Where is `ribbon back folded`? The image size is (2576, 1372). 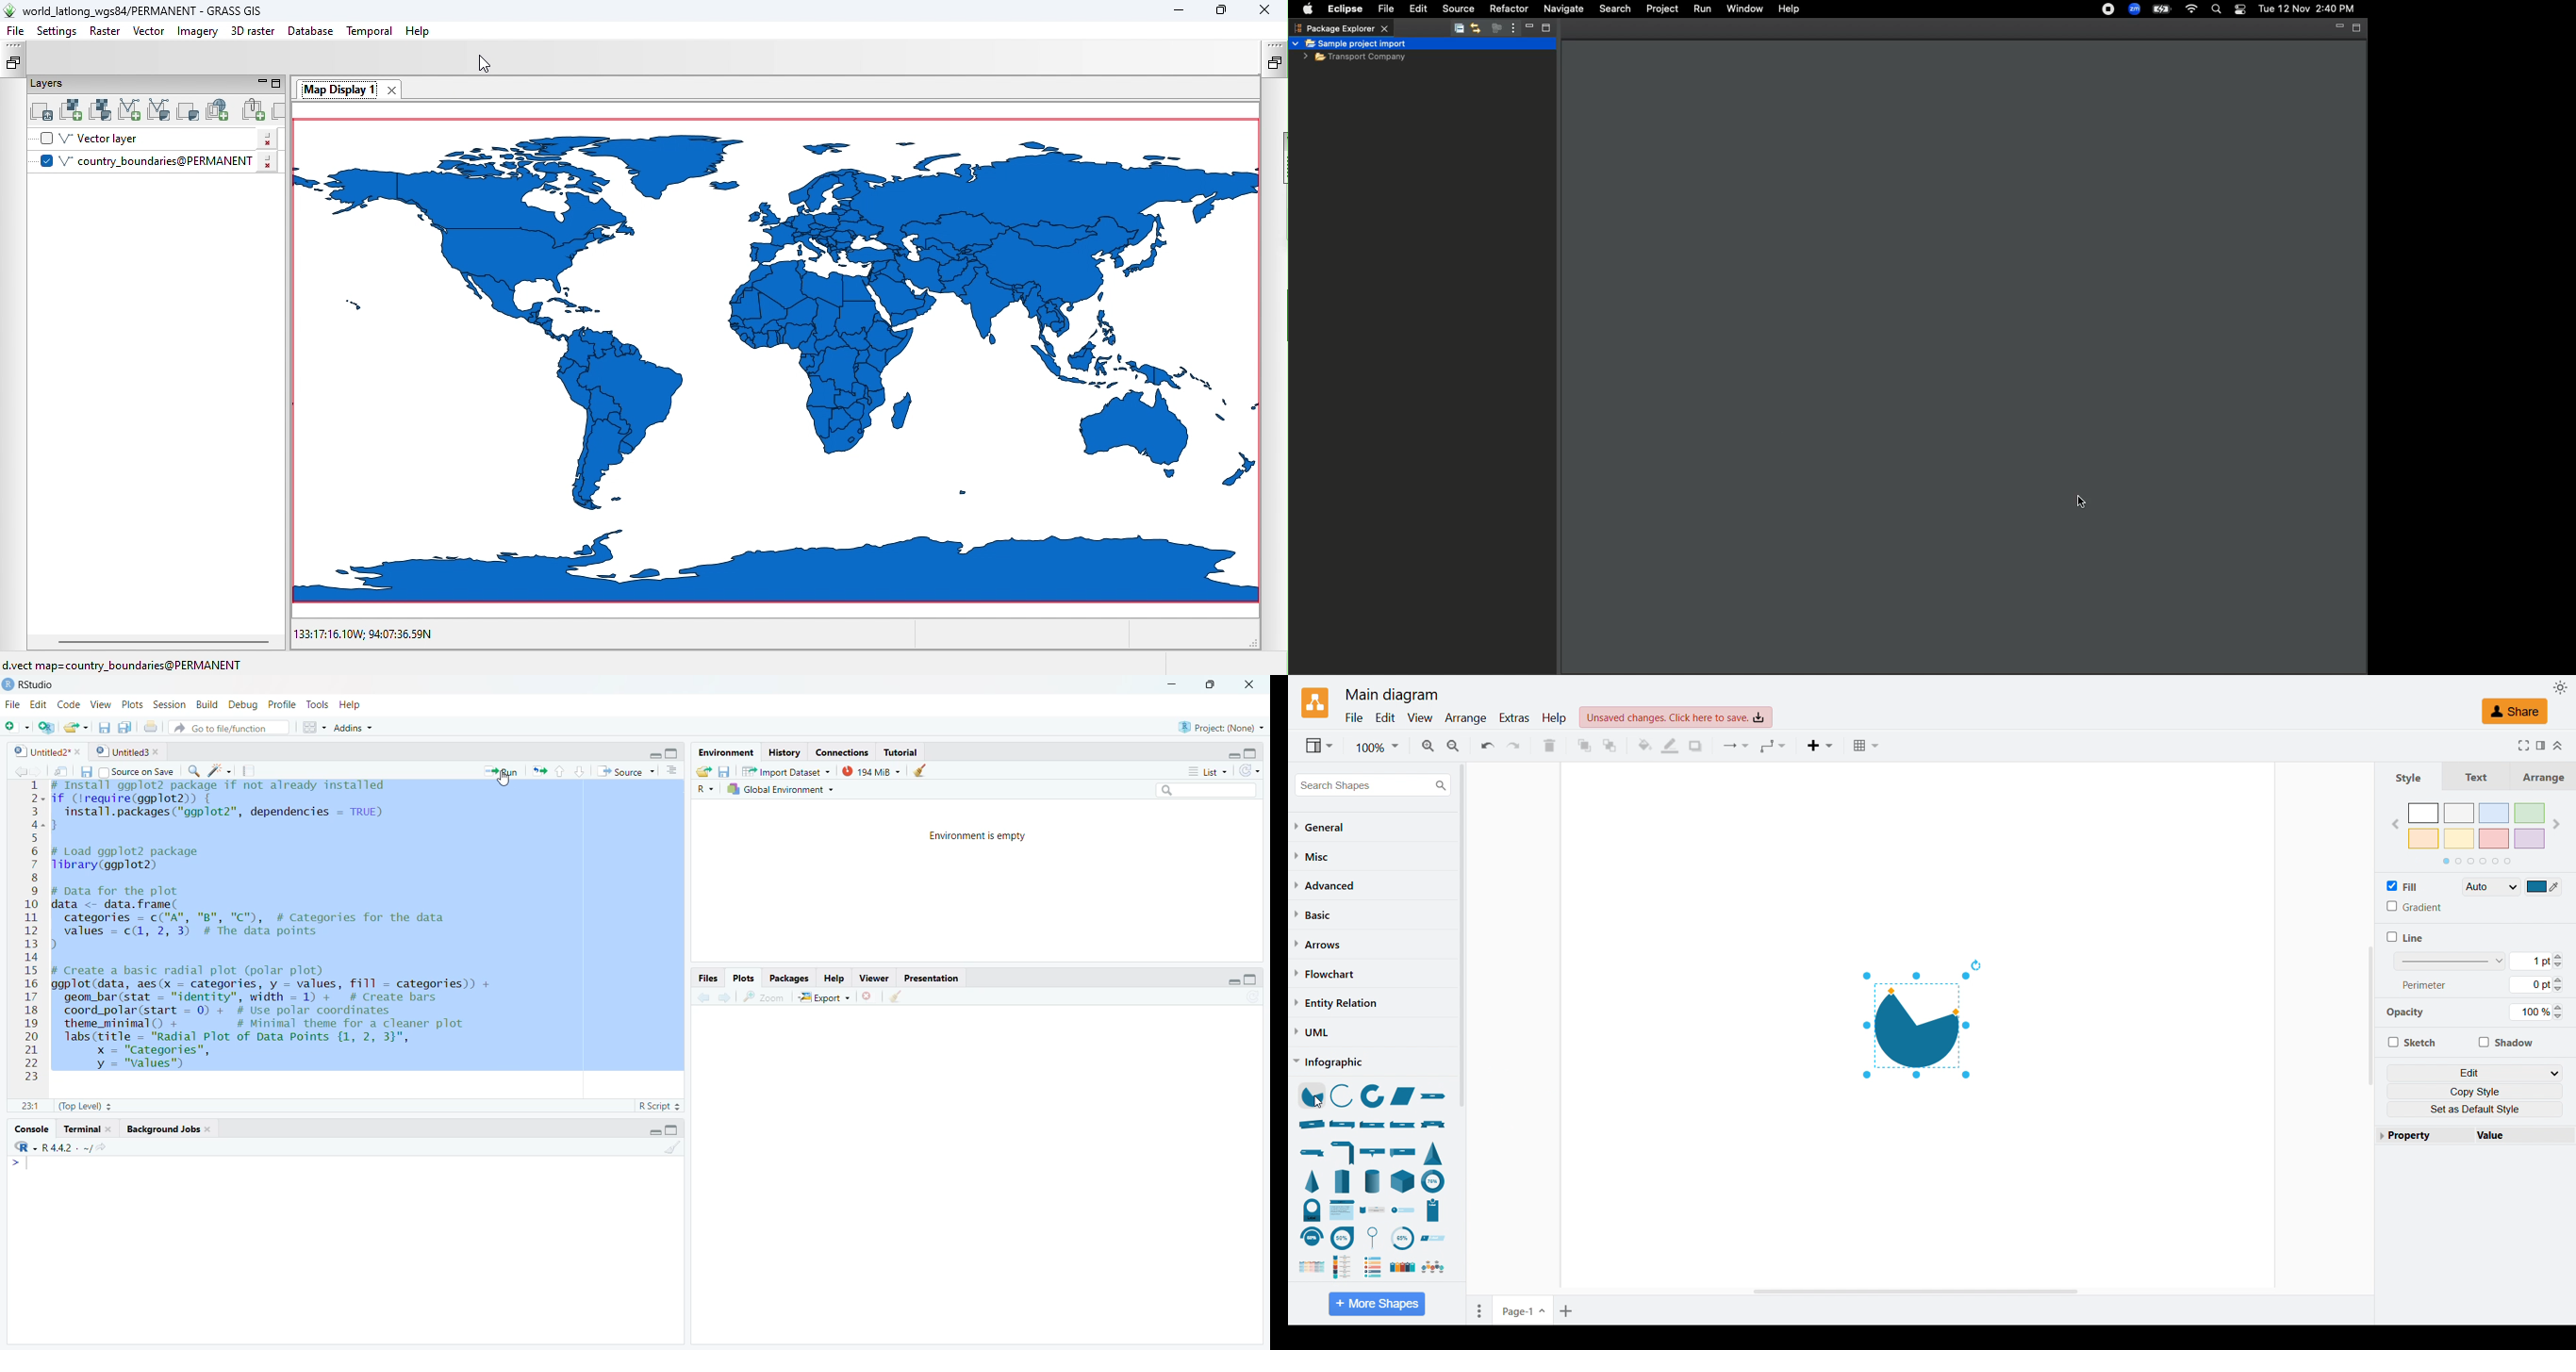 ribbon back folded is located at coordinates (1404, 1126).